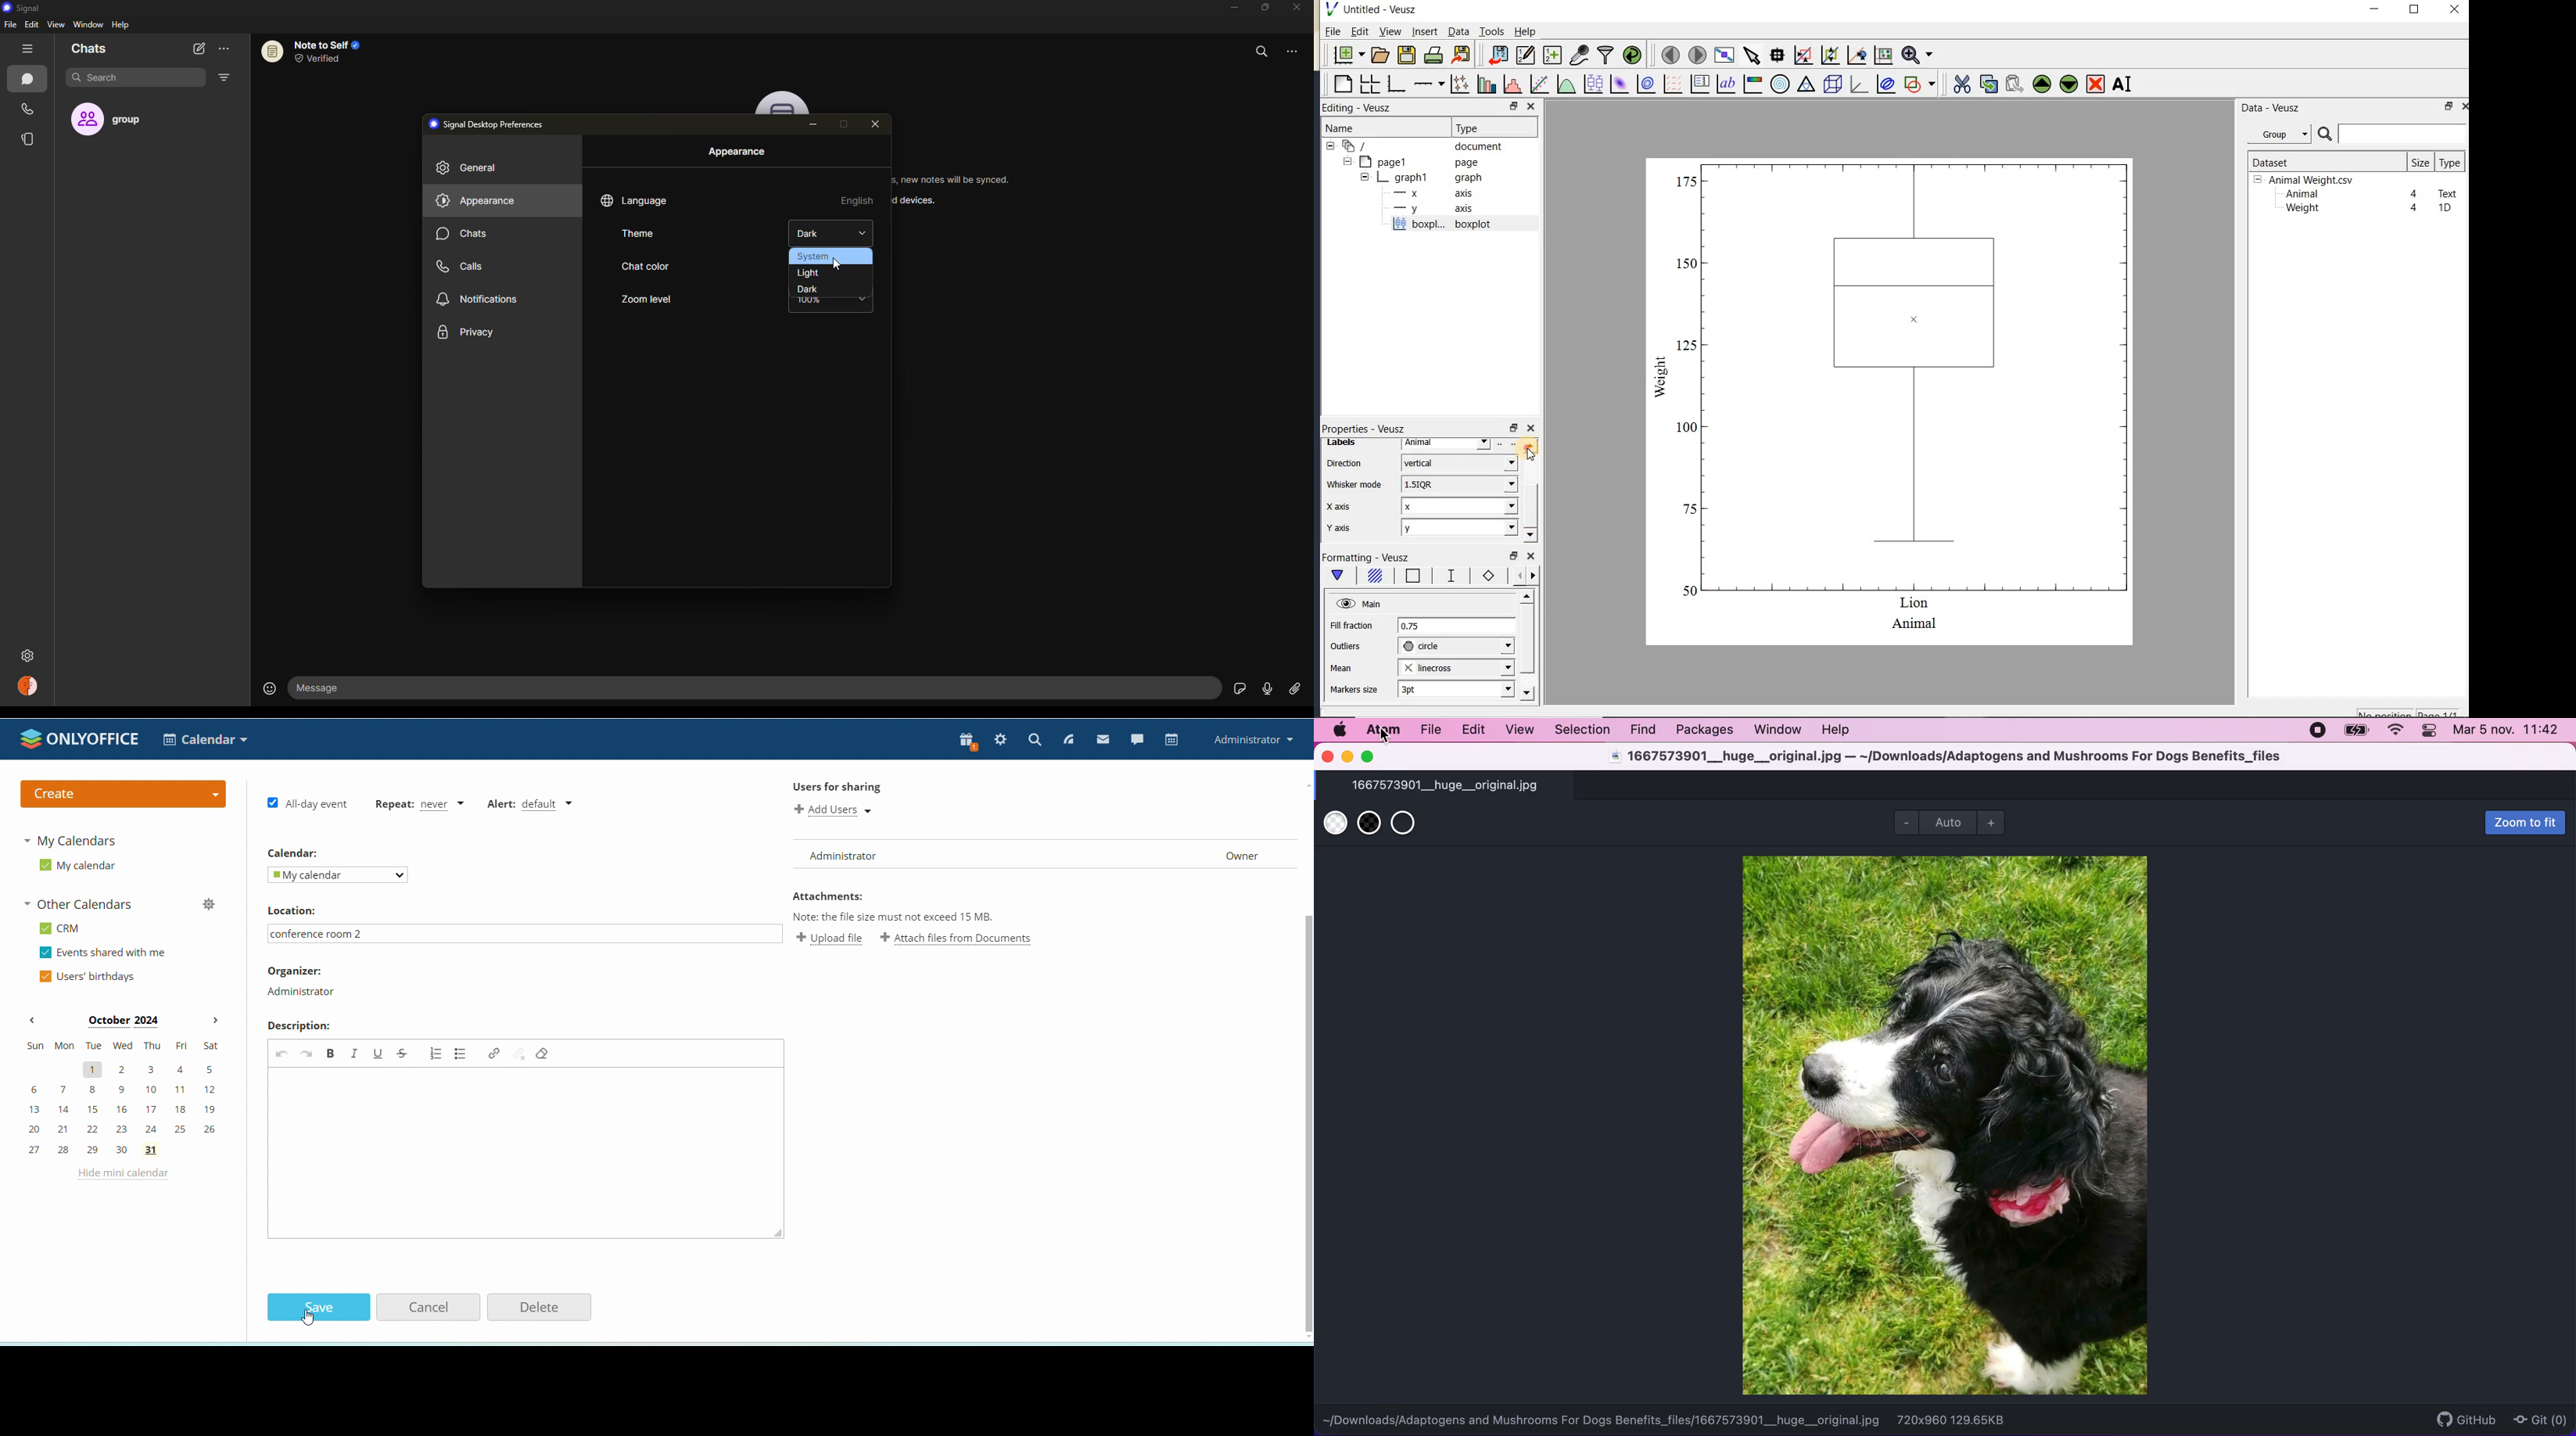  Describe the element at coordinates (29, 49) in the screenshot. I see `hide tabs` at that location.